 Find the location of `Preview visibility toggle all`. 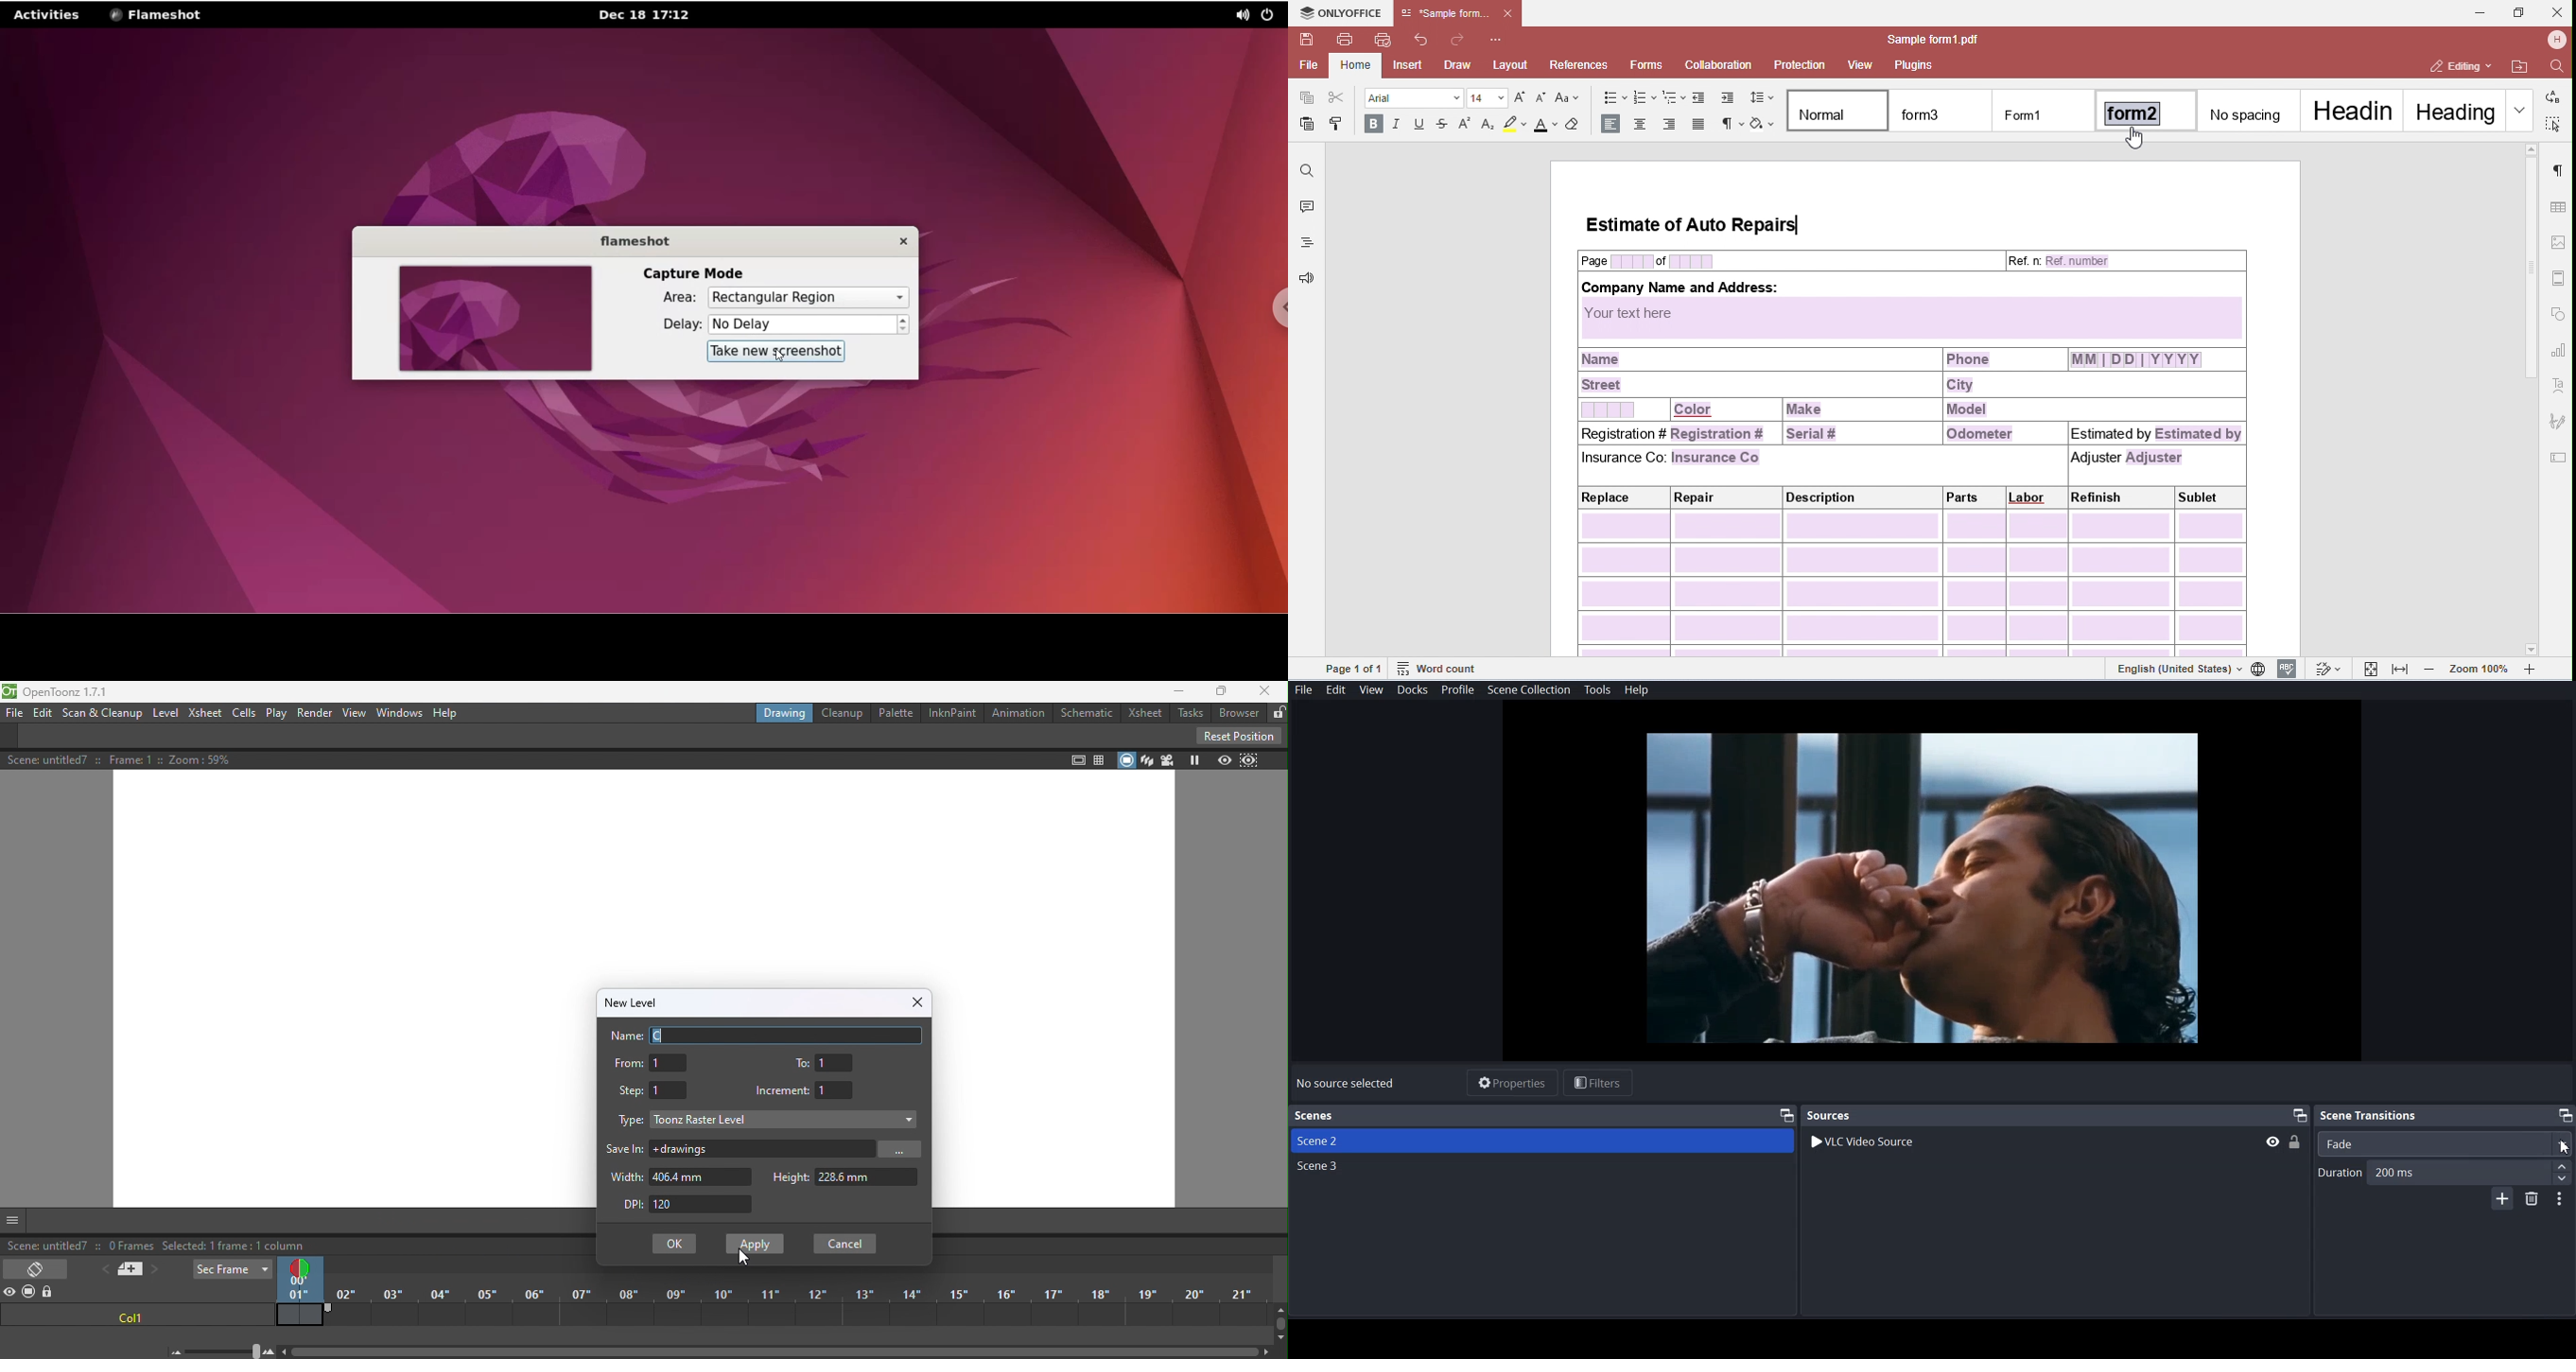

Preview visibility toggle all is located at coordinates (11, 1295).